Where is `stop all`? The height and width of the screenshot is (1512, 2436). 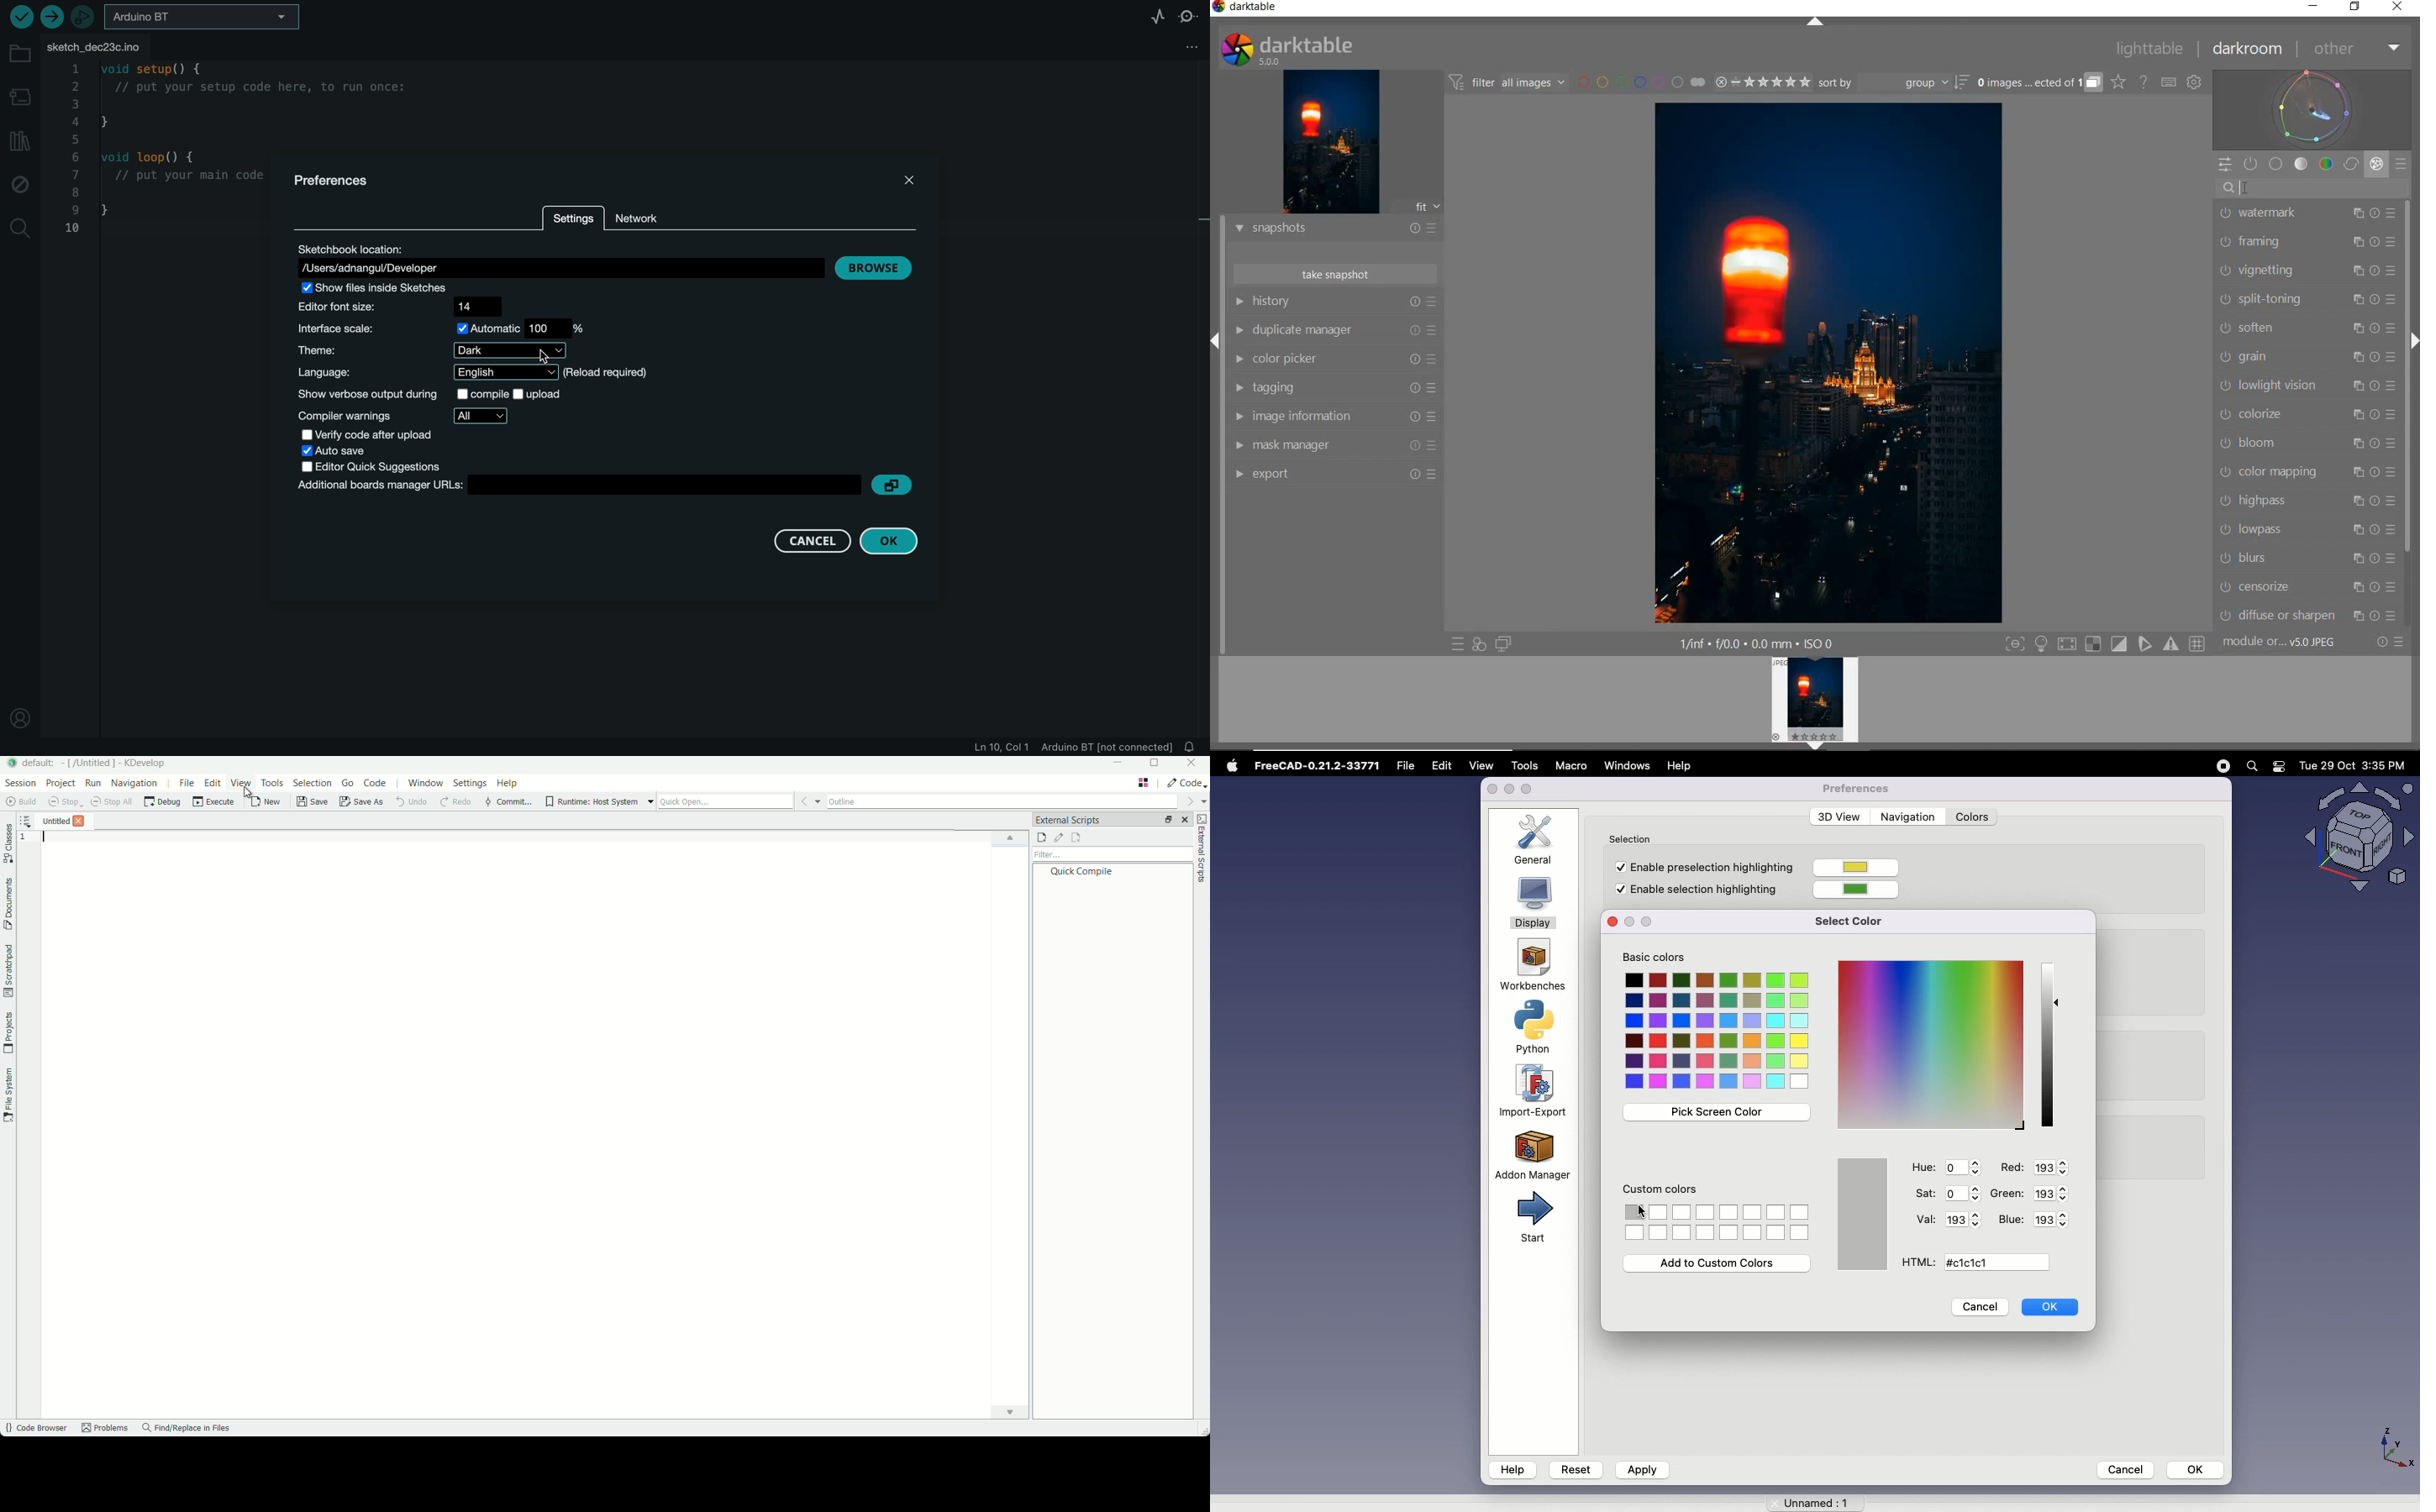
stop all is located at coordinates (113, 804).